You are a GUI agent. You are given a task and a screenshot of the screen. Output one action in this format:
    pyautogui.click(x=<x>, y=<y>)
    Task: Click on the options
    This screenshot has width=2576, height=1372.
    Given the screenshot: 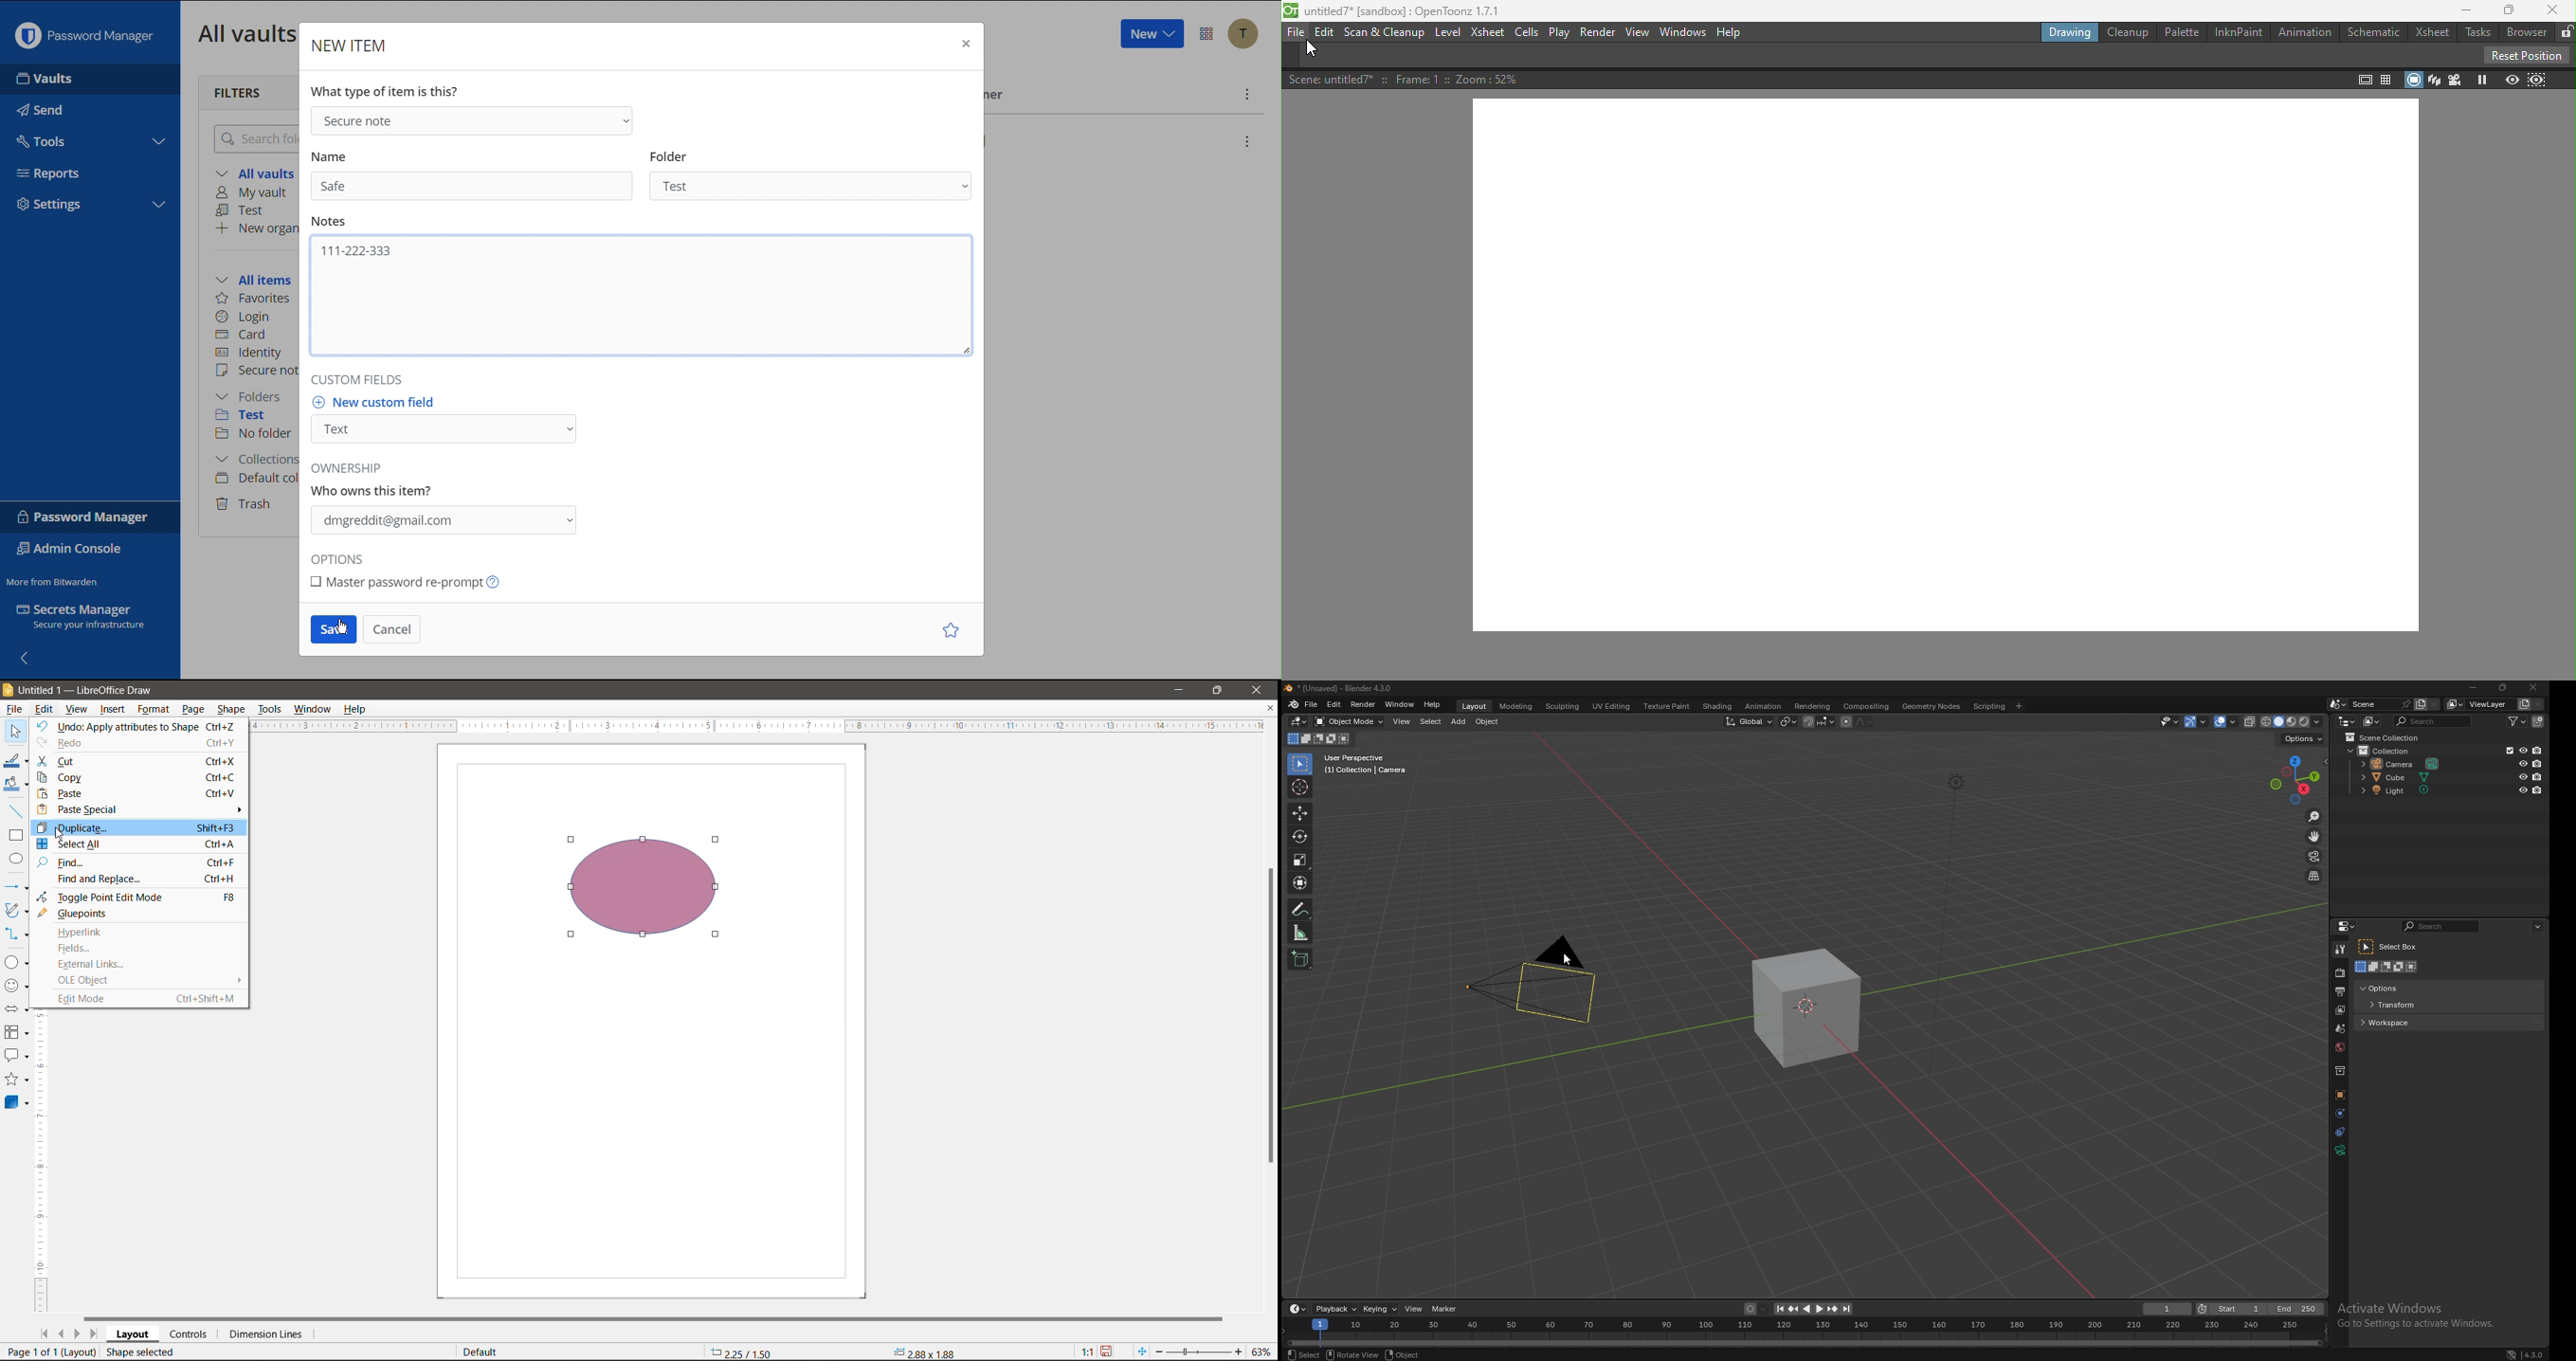 What is the action you would take?
    pyautogui.click(x=2304, y=739)
    